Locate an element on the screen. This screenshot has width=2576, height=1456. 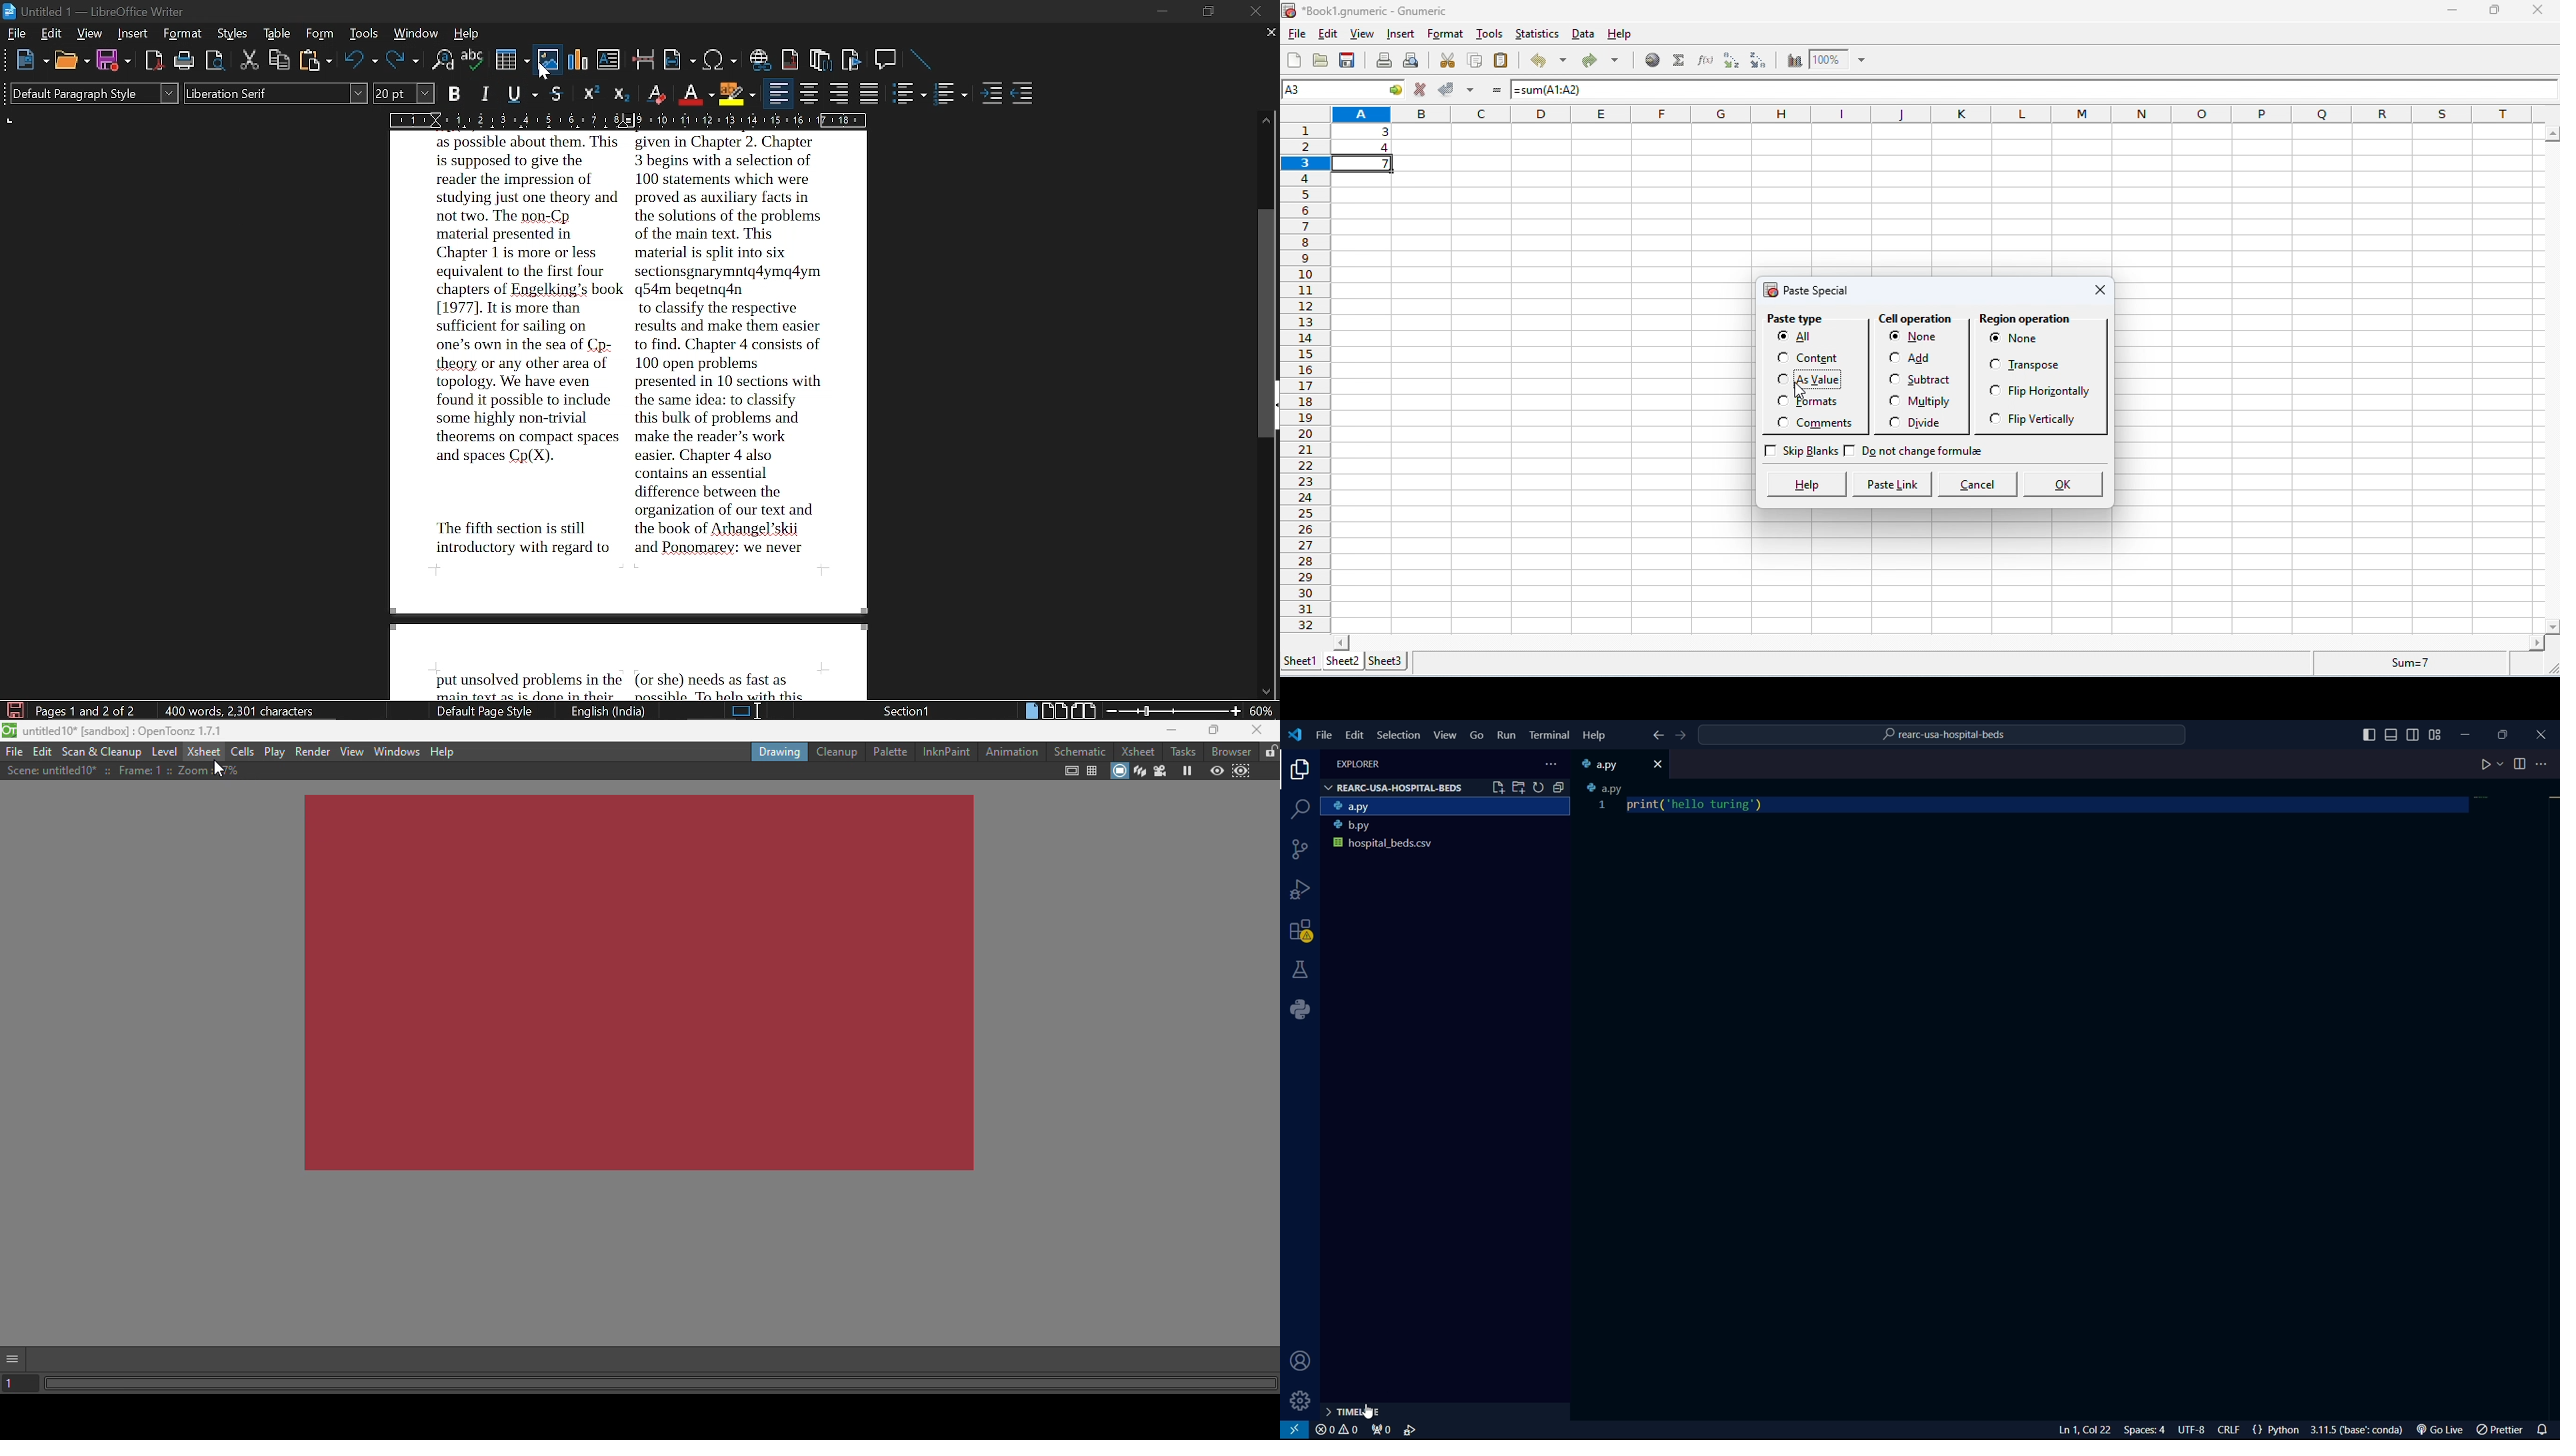
source code is located at coordinates (1301, 849).